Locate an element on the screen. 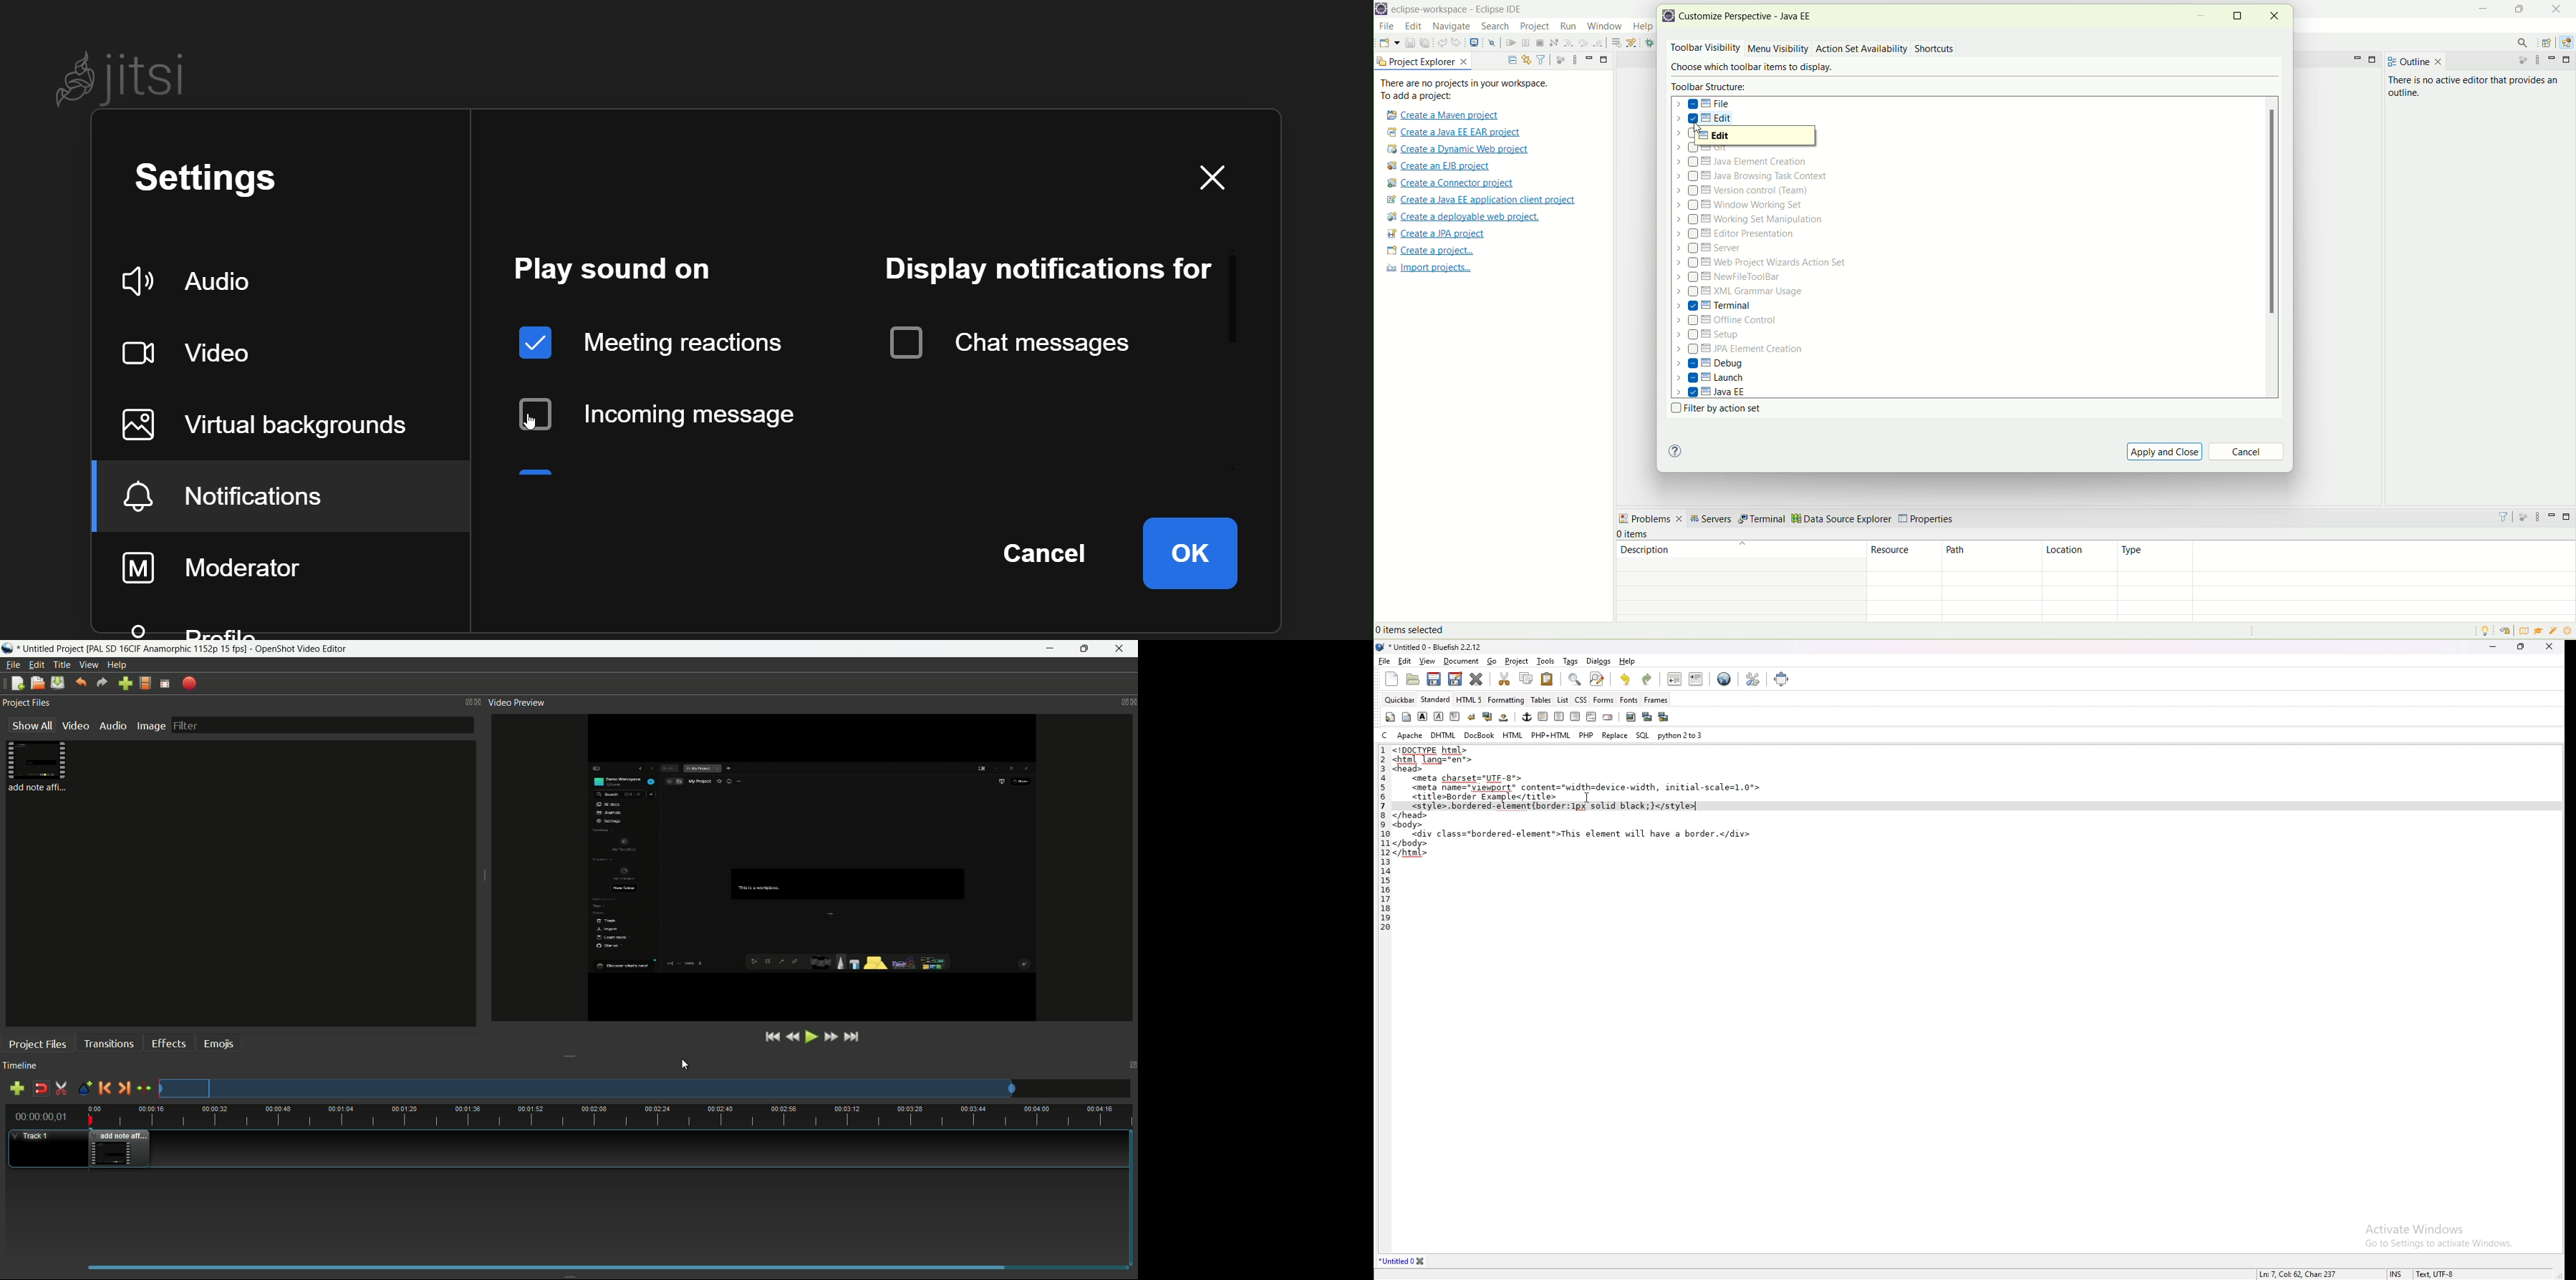 The image size is (2576, 1288). track-1 is located at coordinates (45, 1149).